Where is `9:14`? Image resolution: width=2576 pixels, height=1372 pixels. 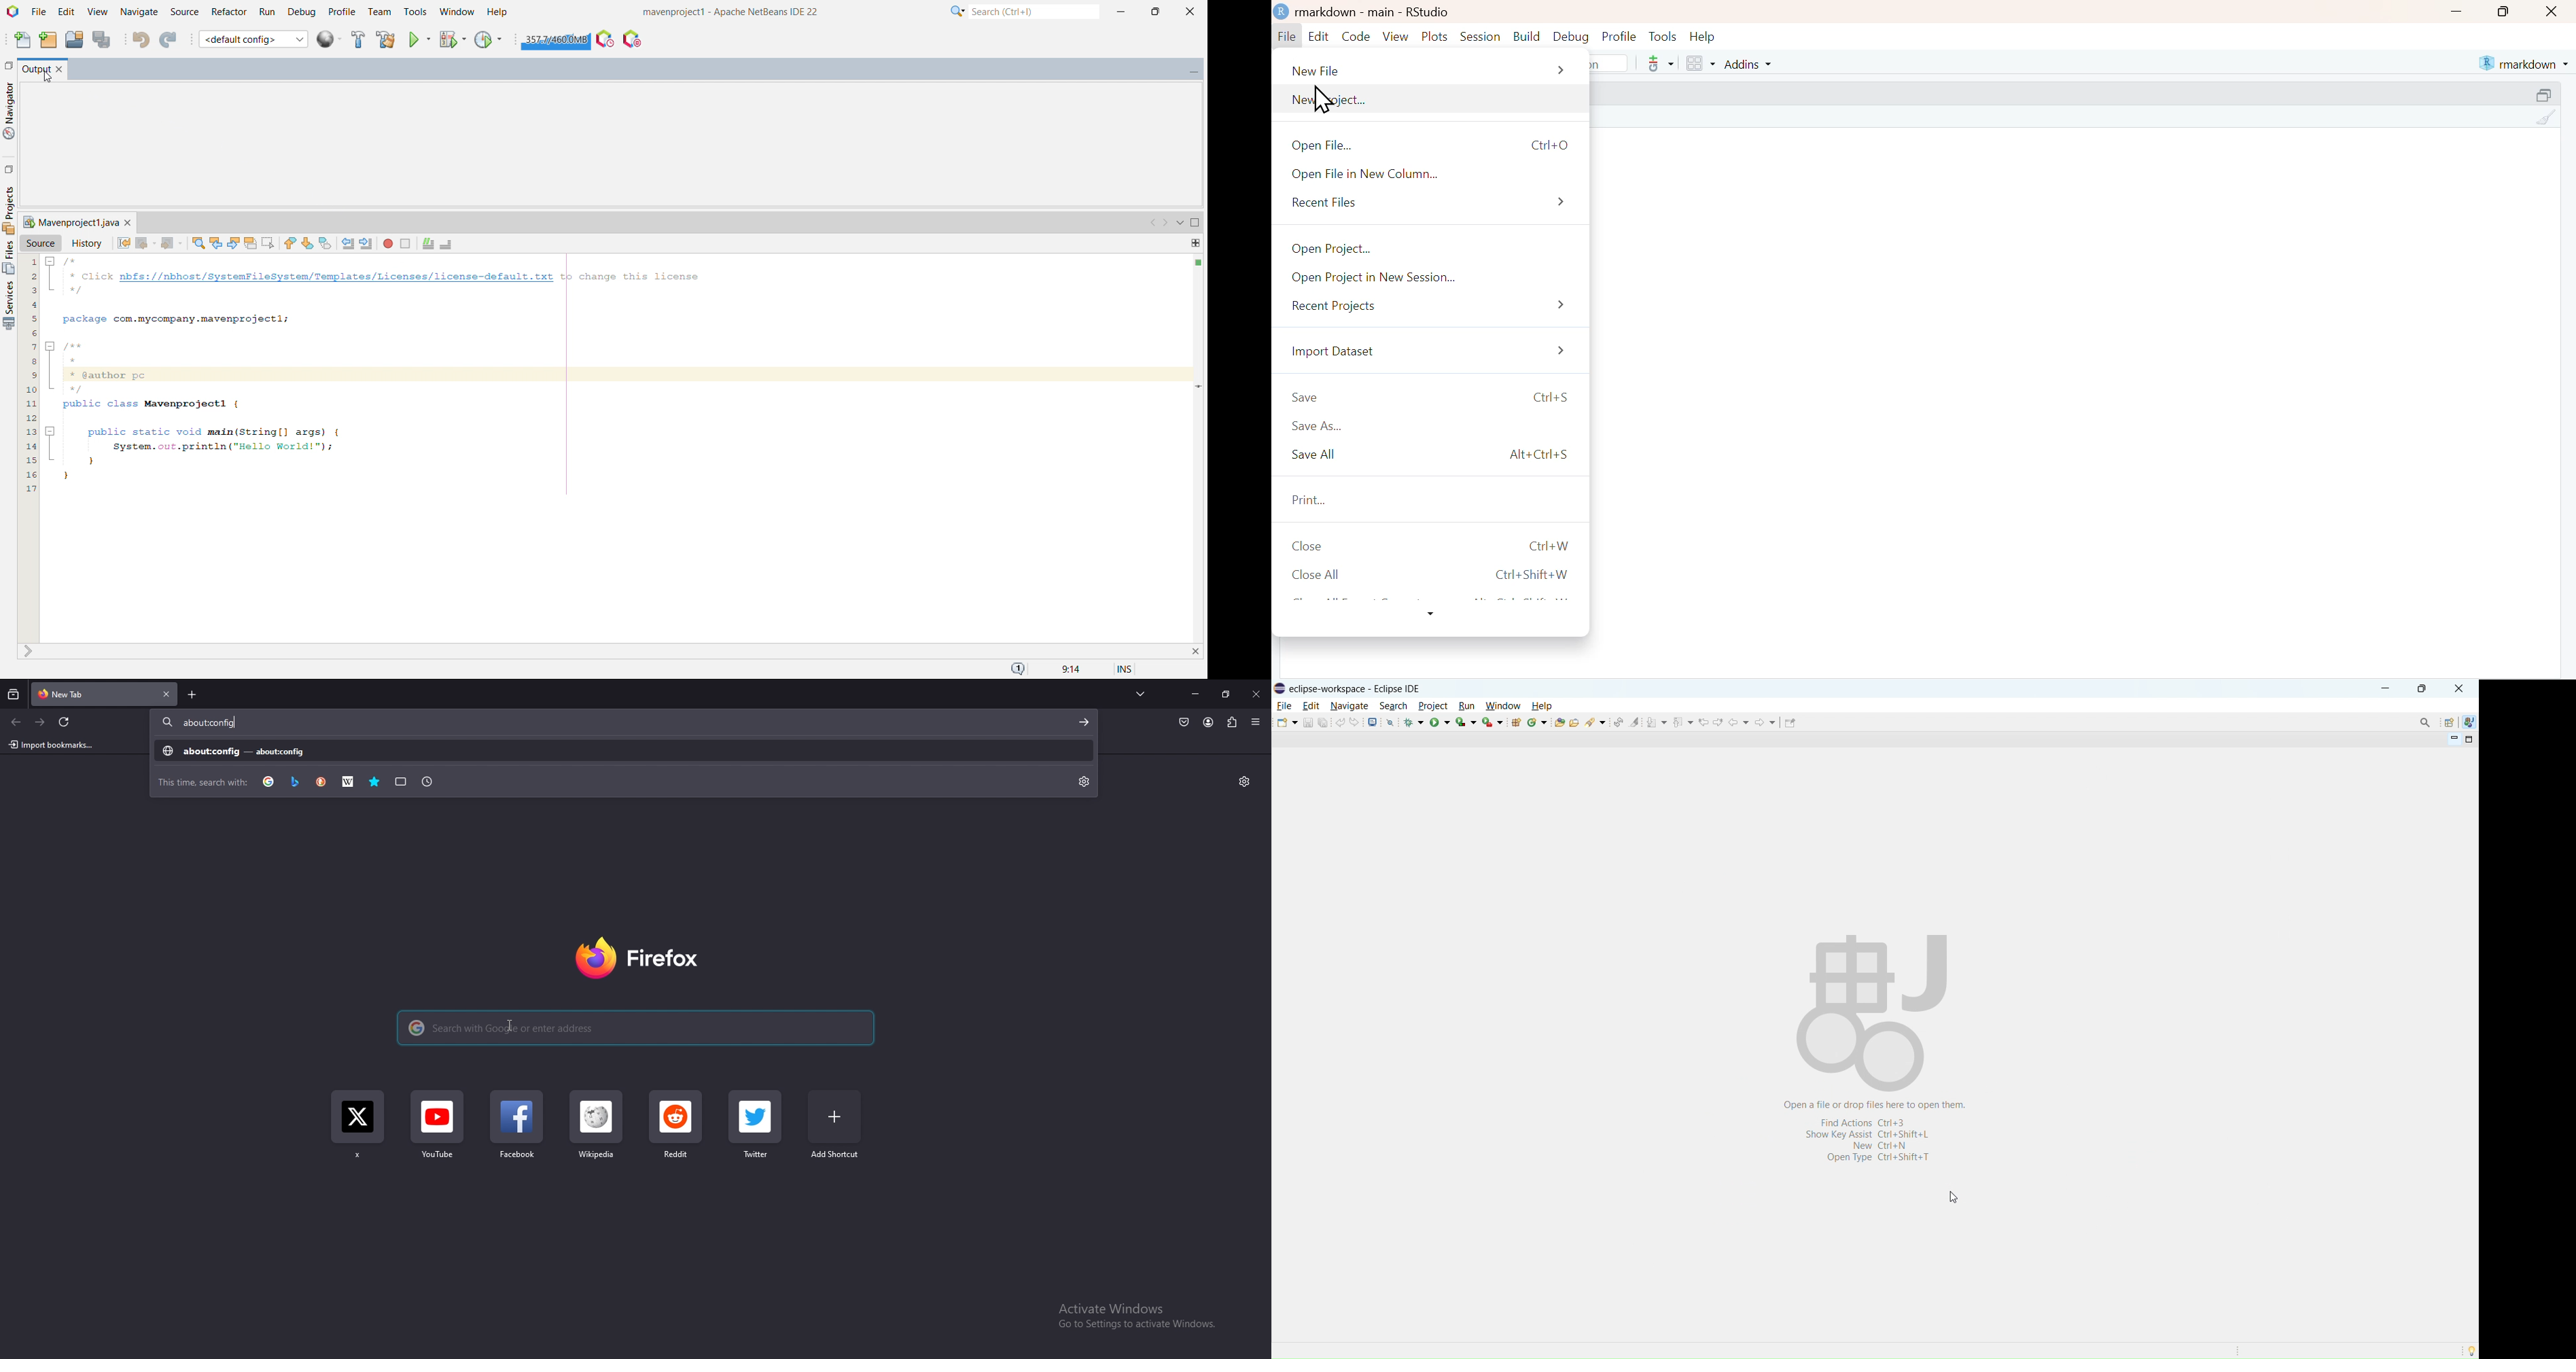
9:14 is located at coordinates (1069, 669).